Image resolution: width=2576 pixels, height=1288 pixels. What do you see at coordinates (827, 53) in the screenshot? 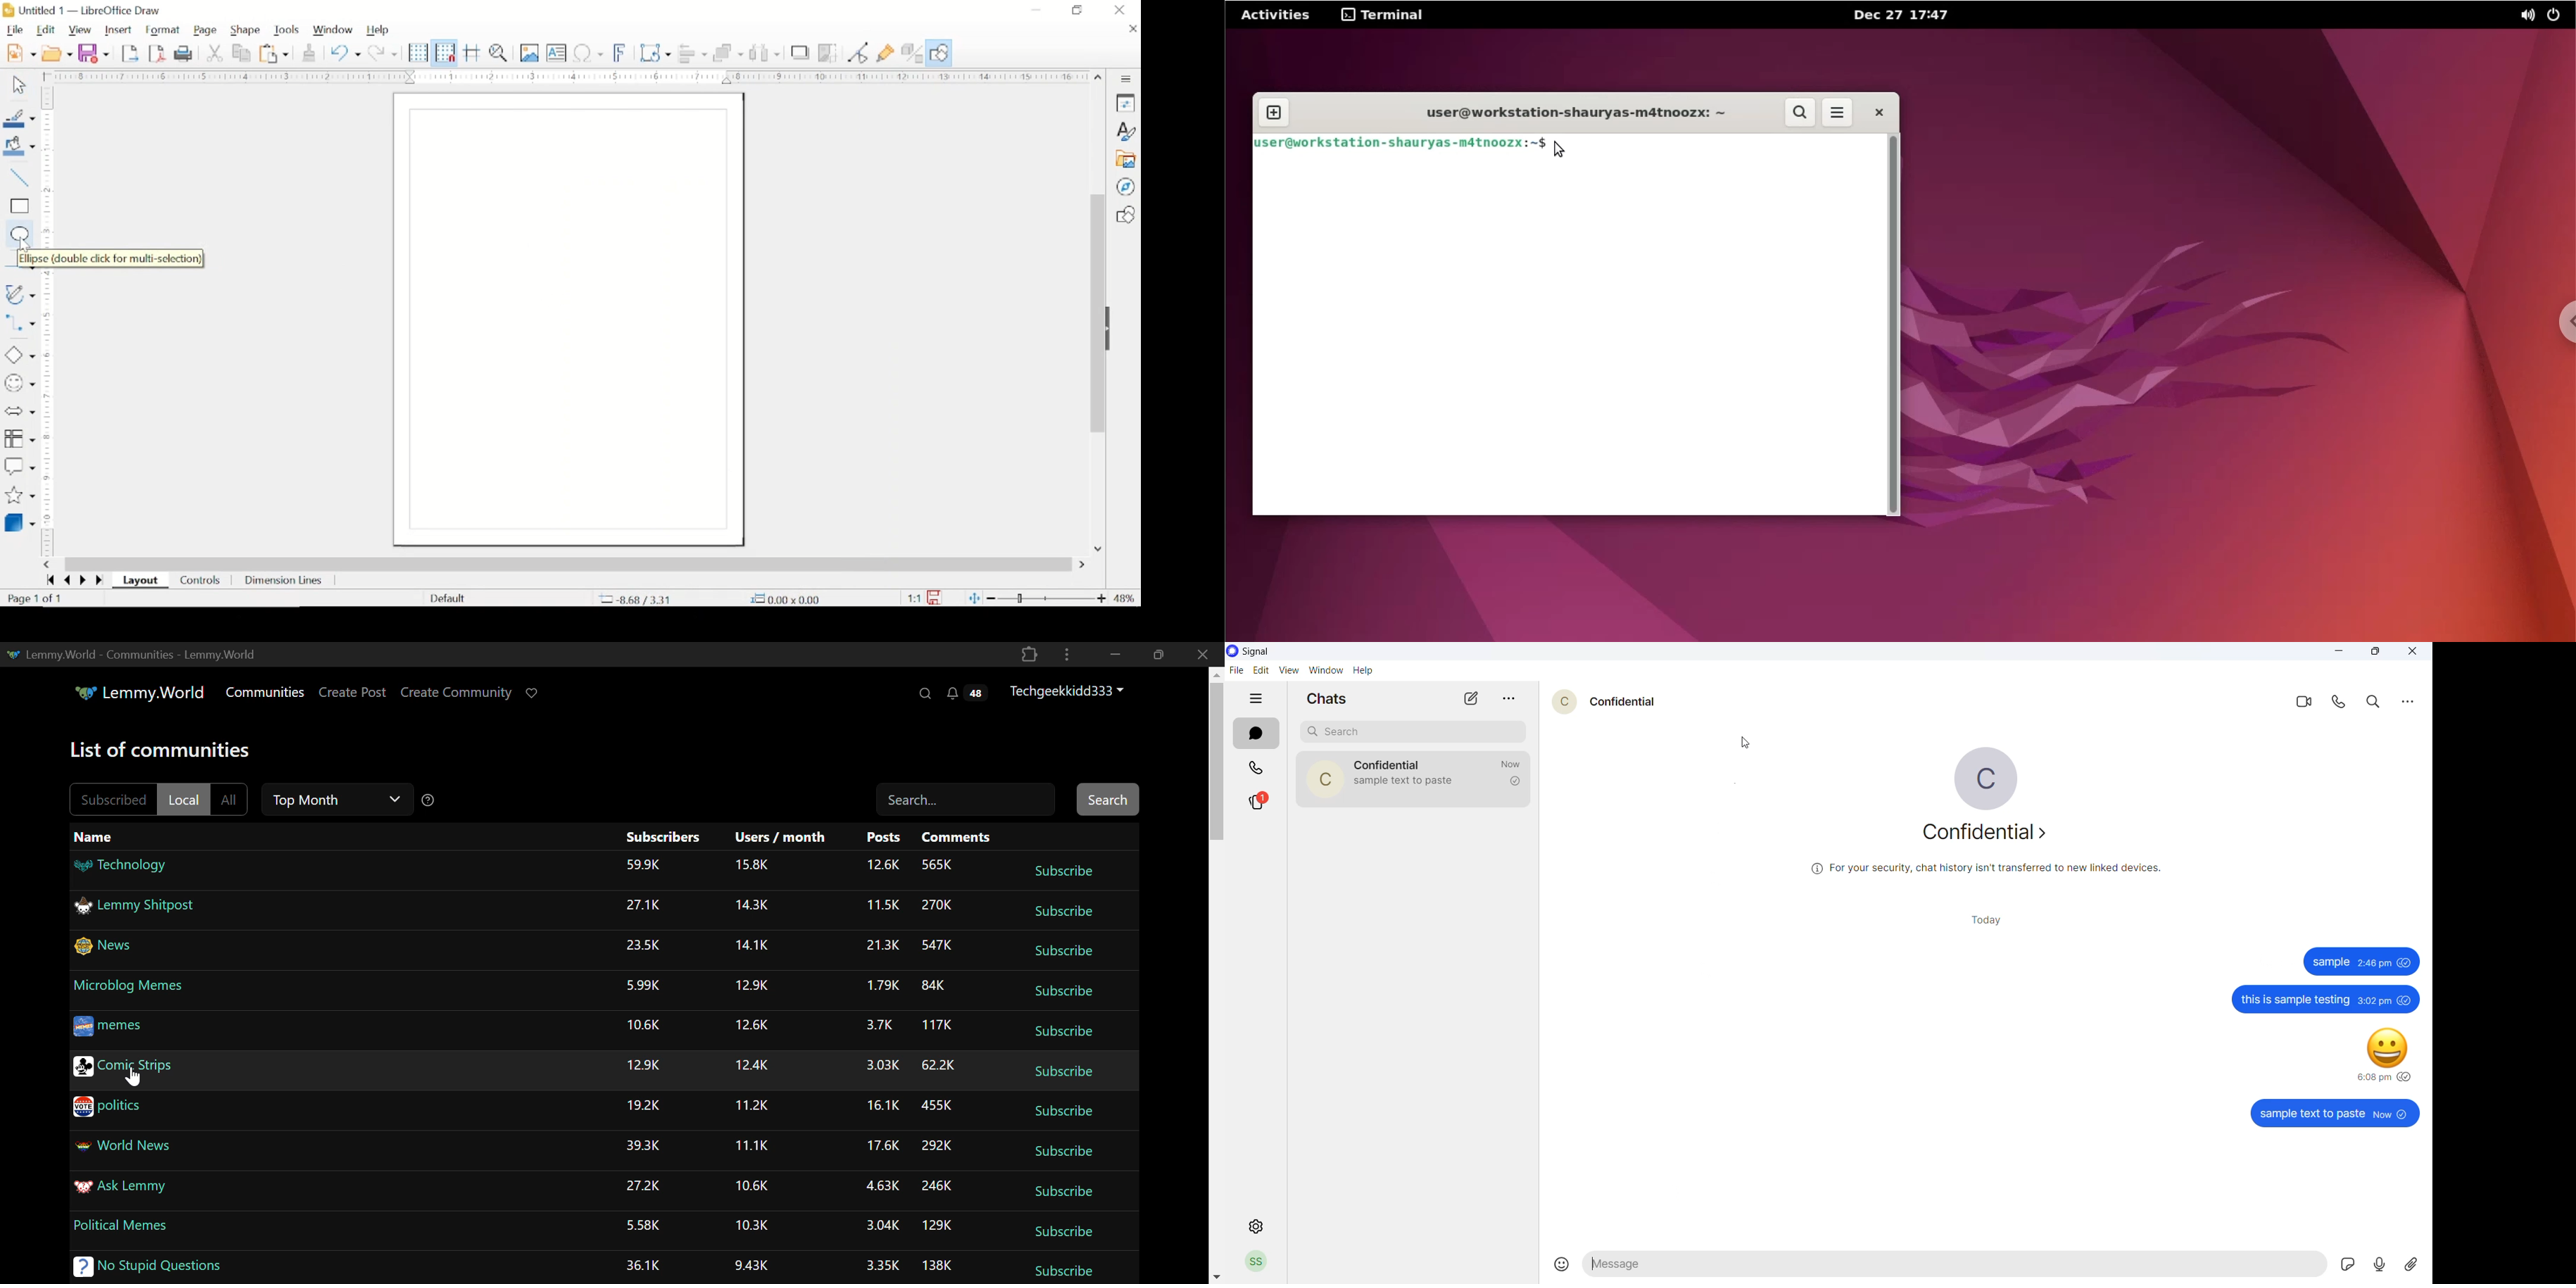
I see `crop image ` at bounding box center [827, 53].